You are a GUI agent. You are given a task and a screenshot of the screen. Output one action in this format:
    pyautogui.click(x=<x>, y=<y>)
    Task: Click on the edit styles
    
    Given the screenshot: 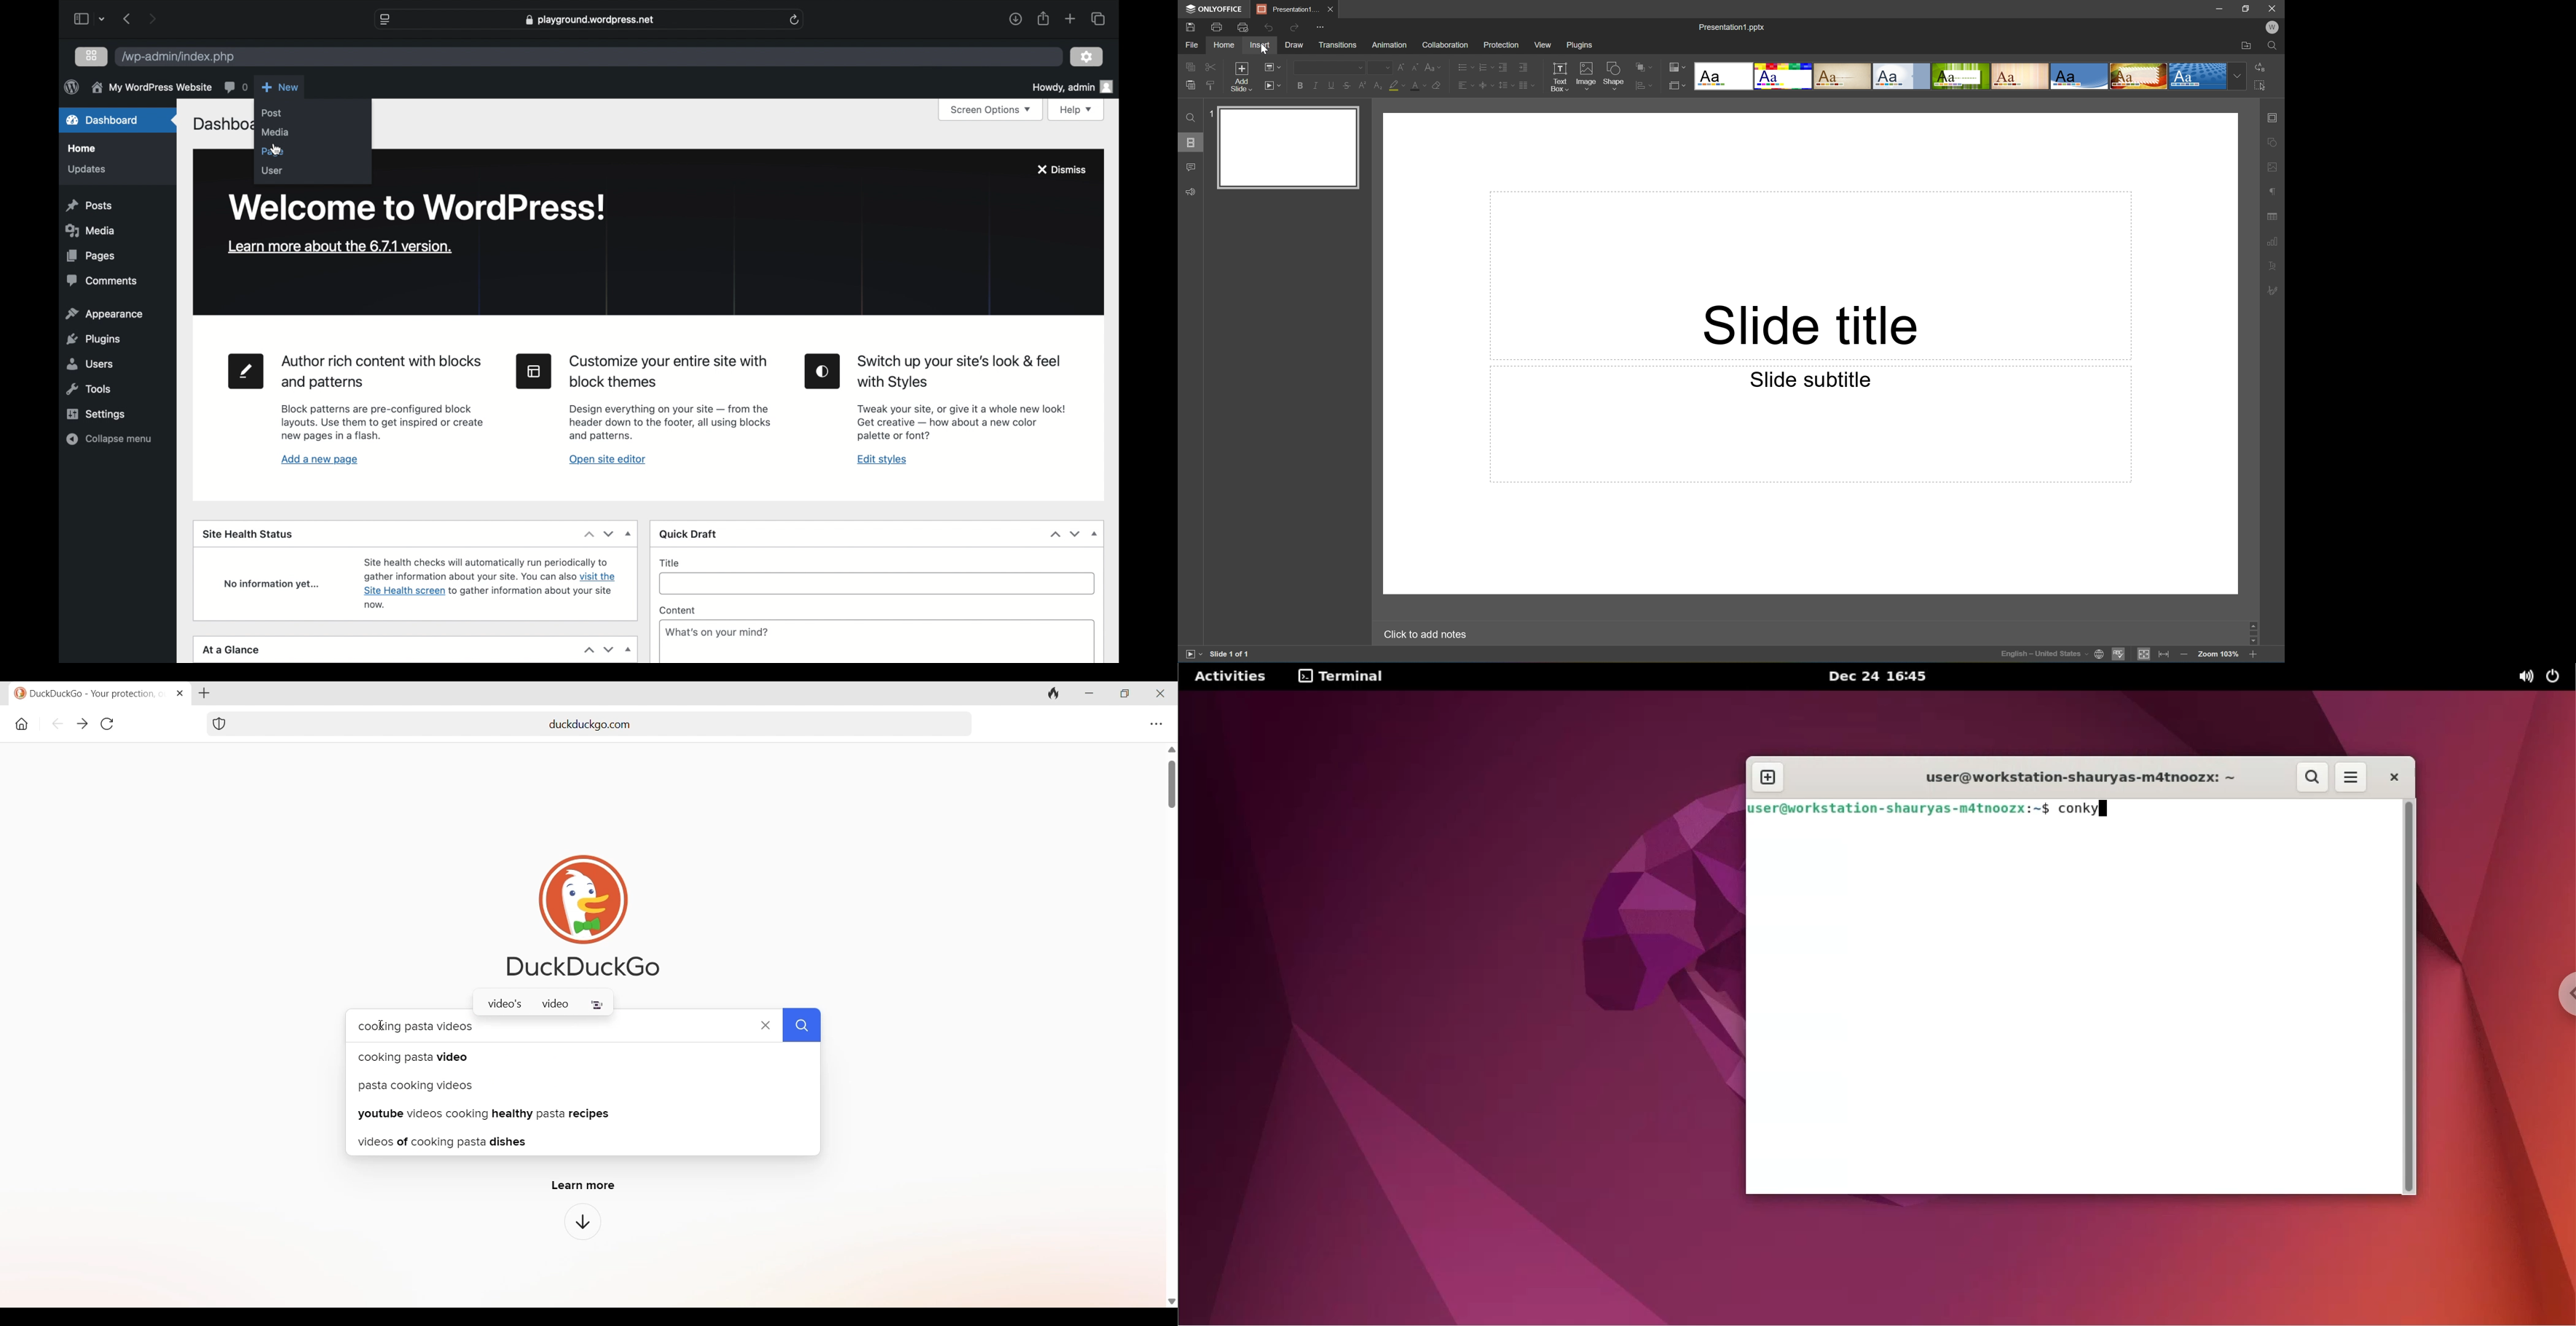 What is the action you would take?
    pyautogui.click(x=824, y=371)
    